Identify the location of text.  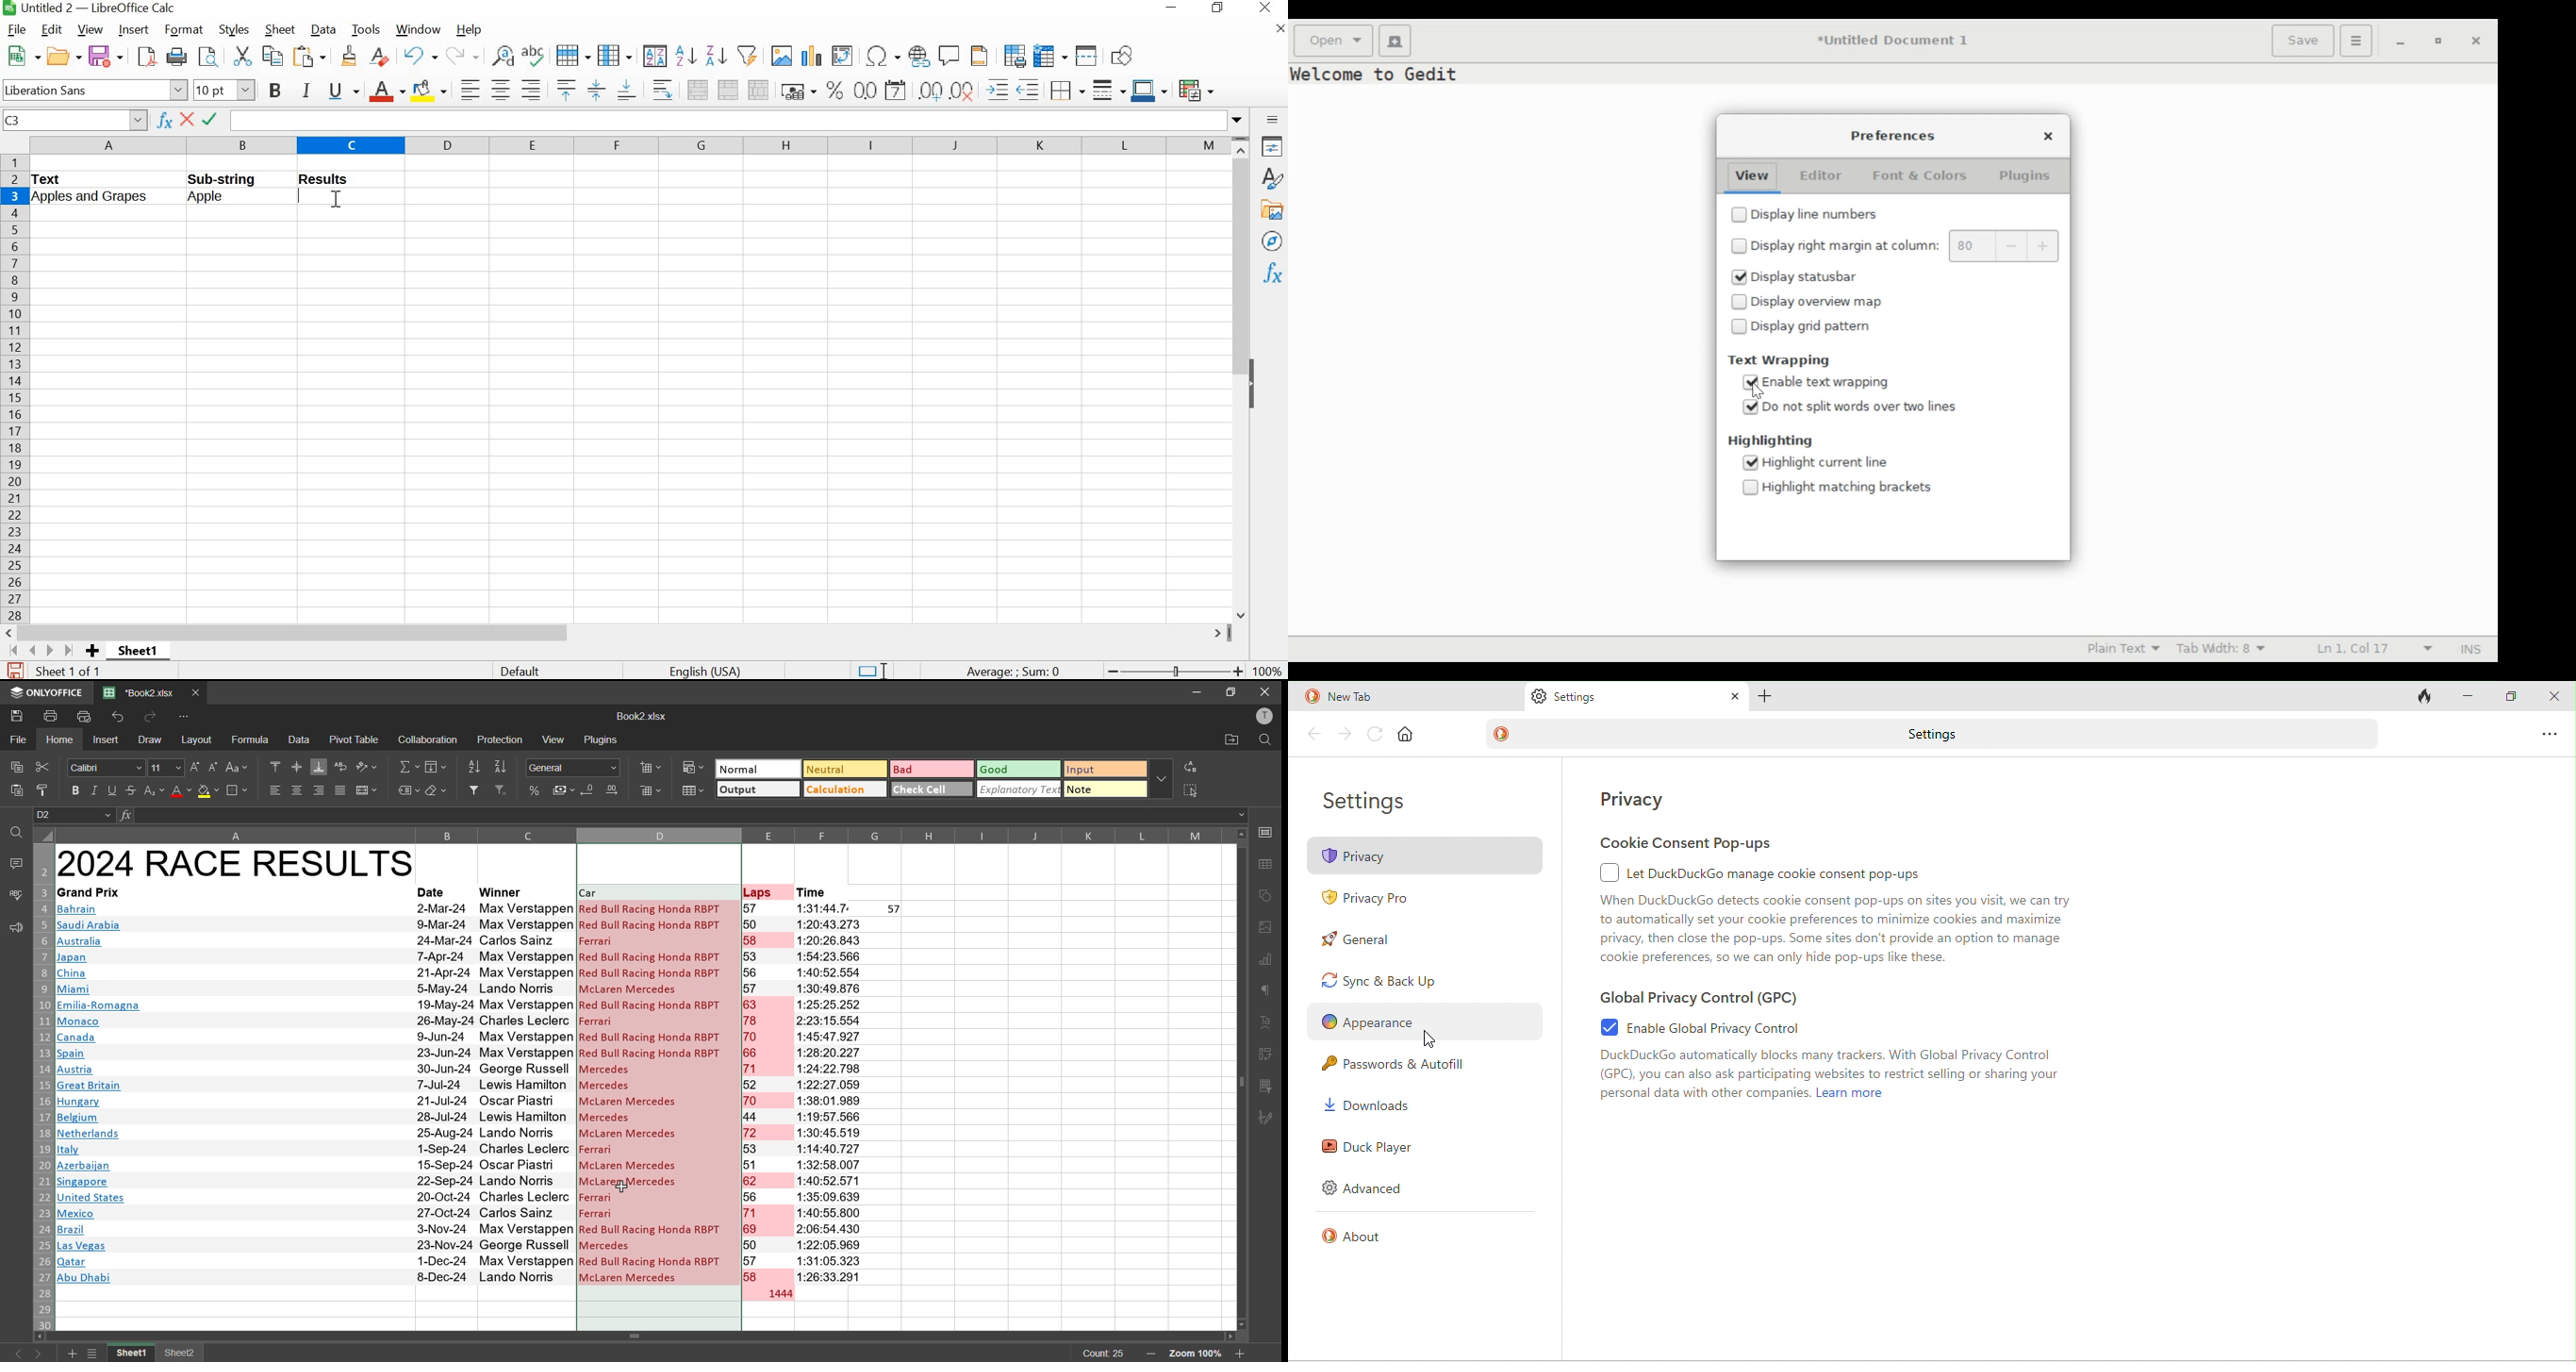
(1267, 1024).